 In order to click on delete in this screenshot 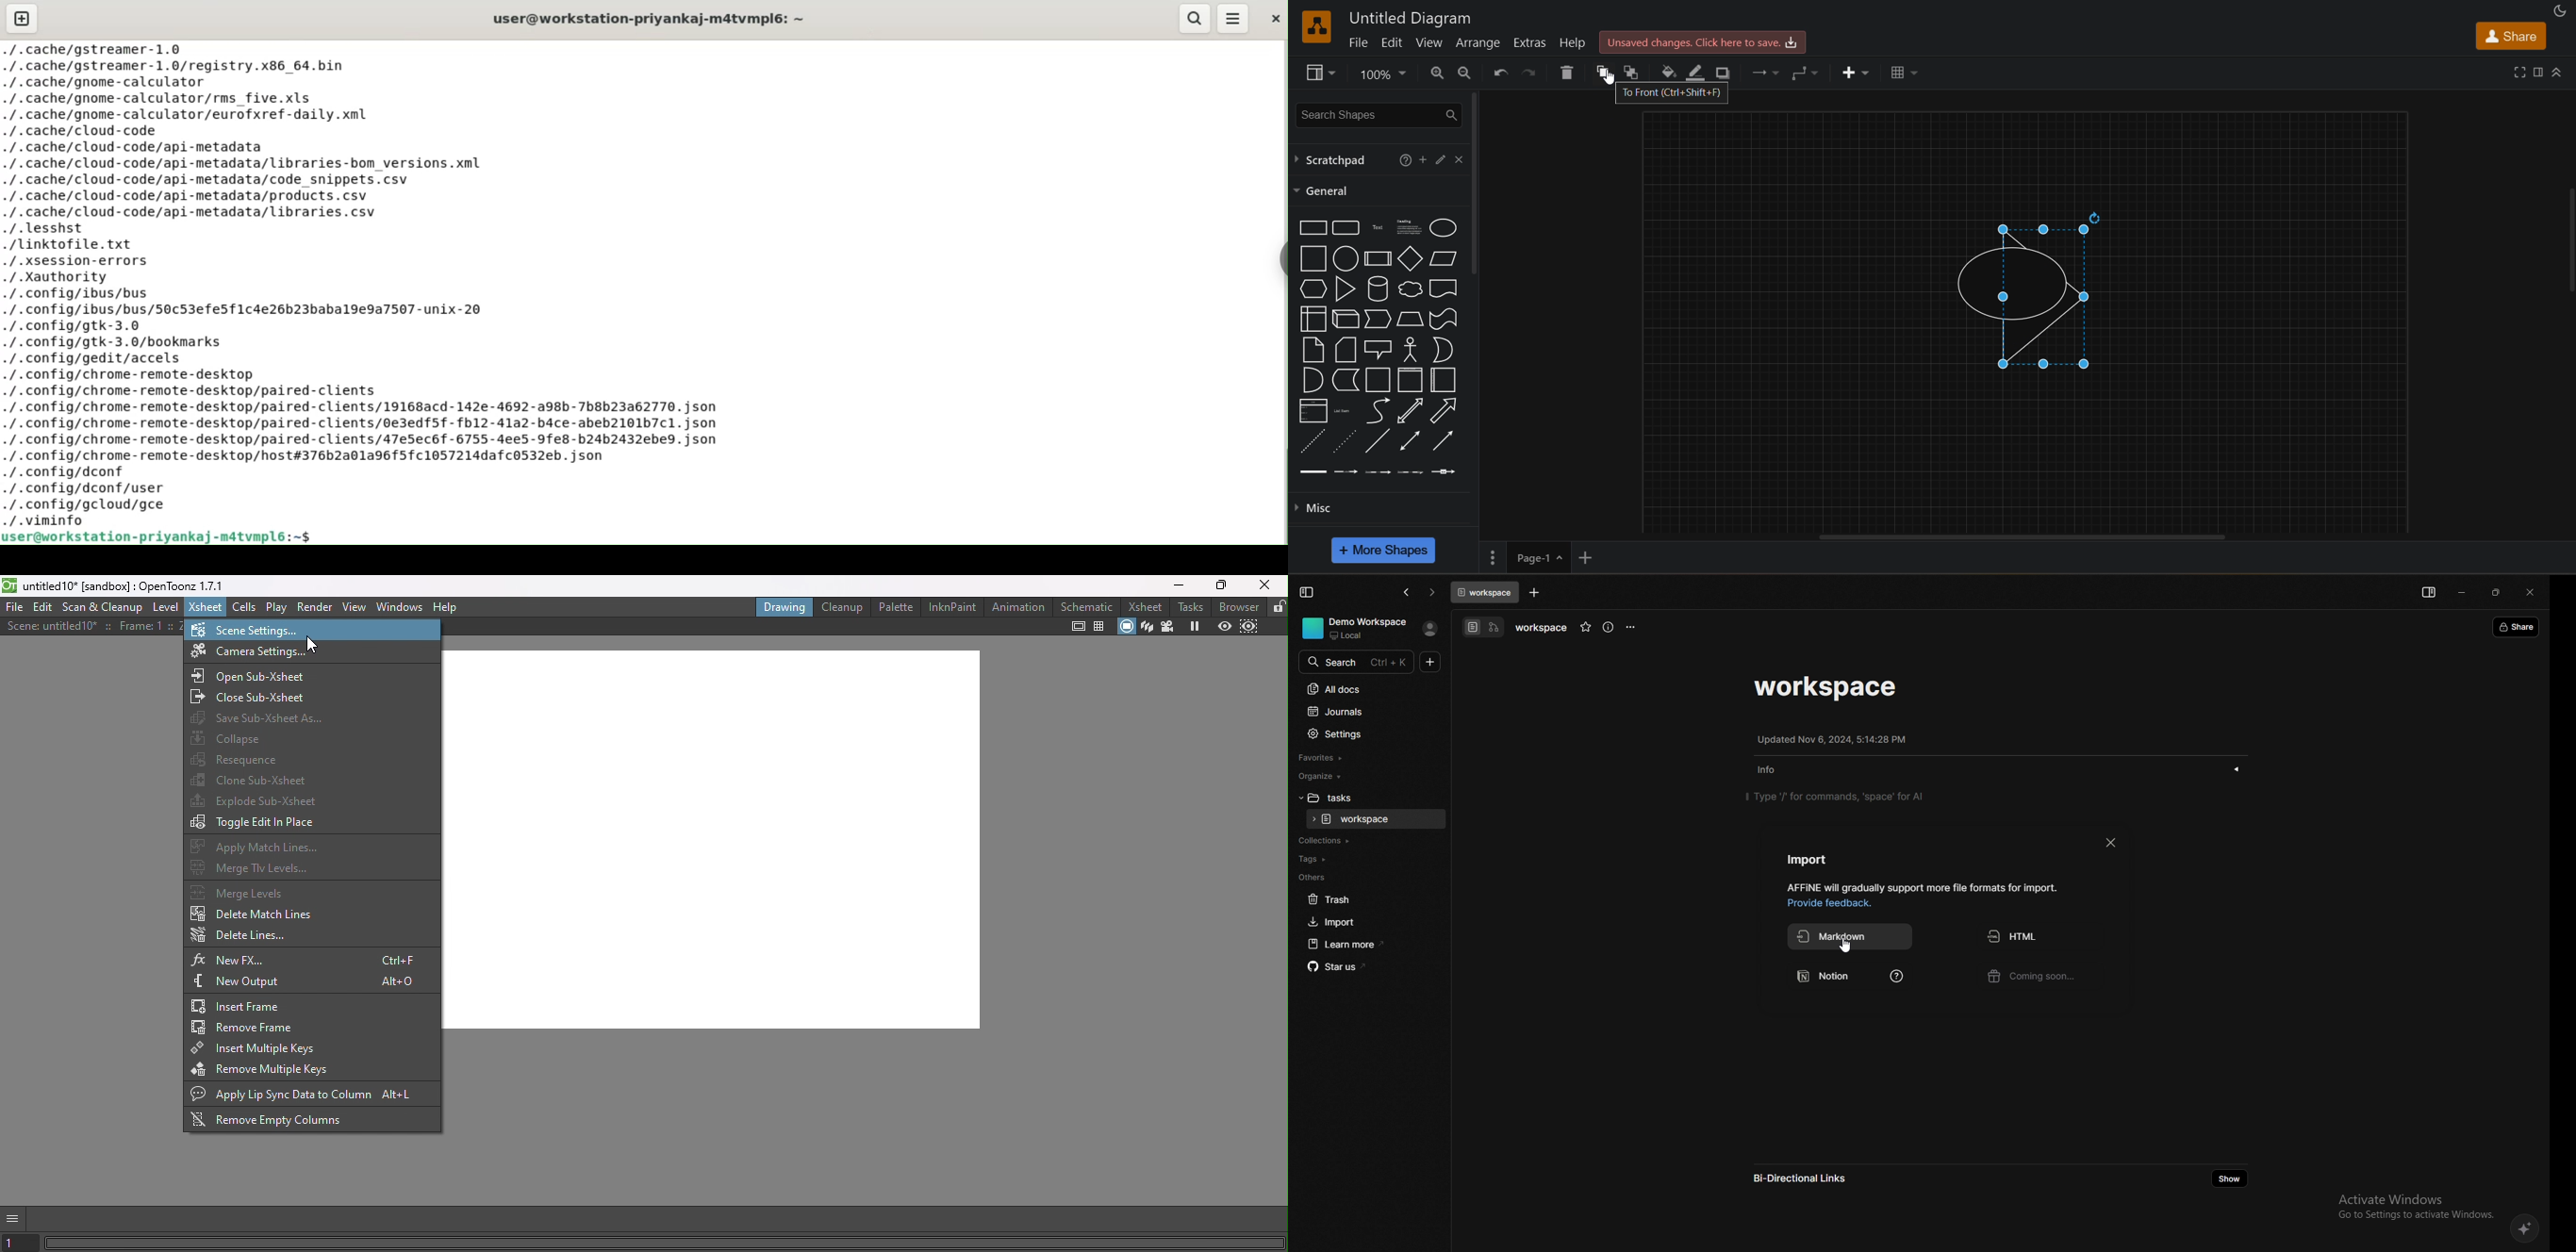, I will do `click(1566, 72)`.